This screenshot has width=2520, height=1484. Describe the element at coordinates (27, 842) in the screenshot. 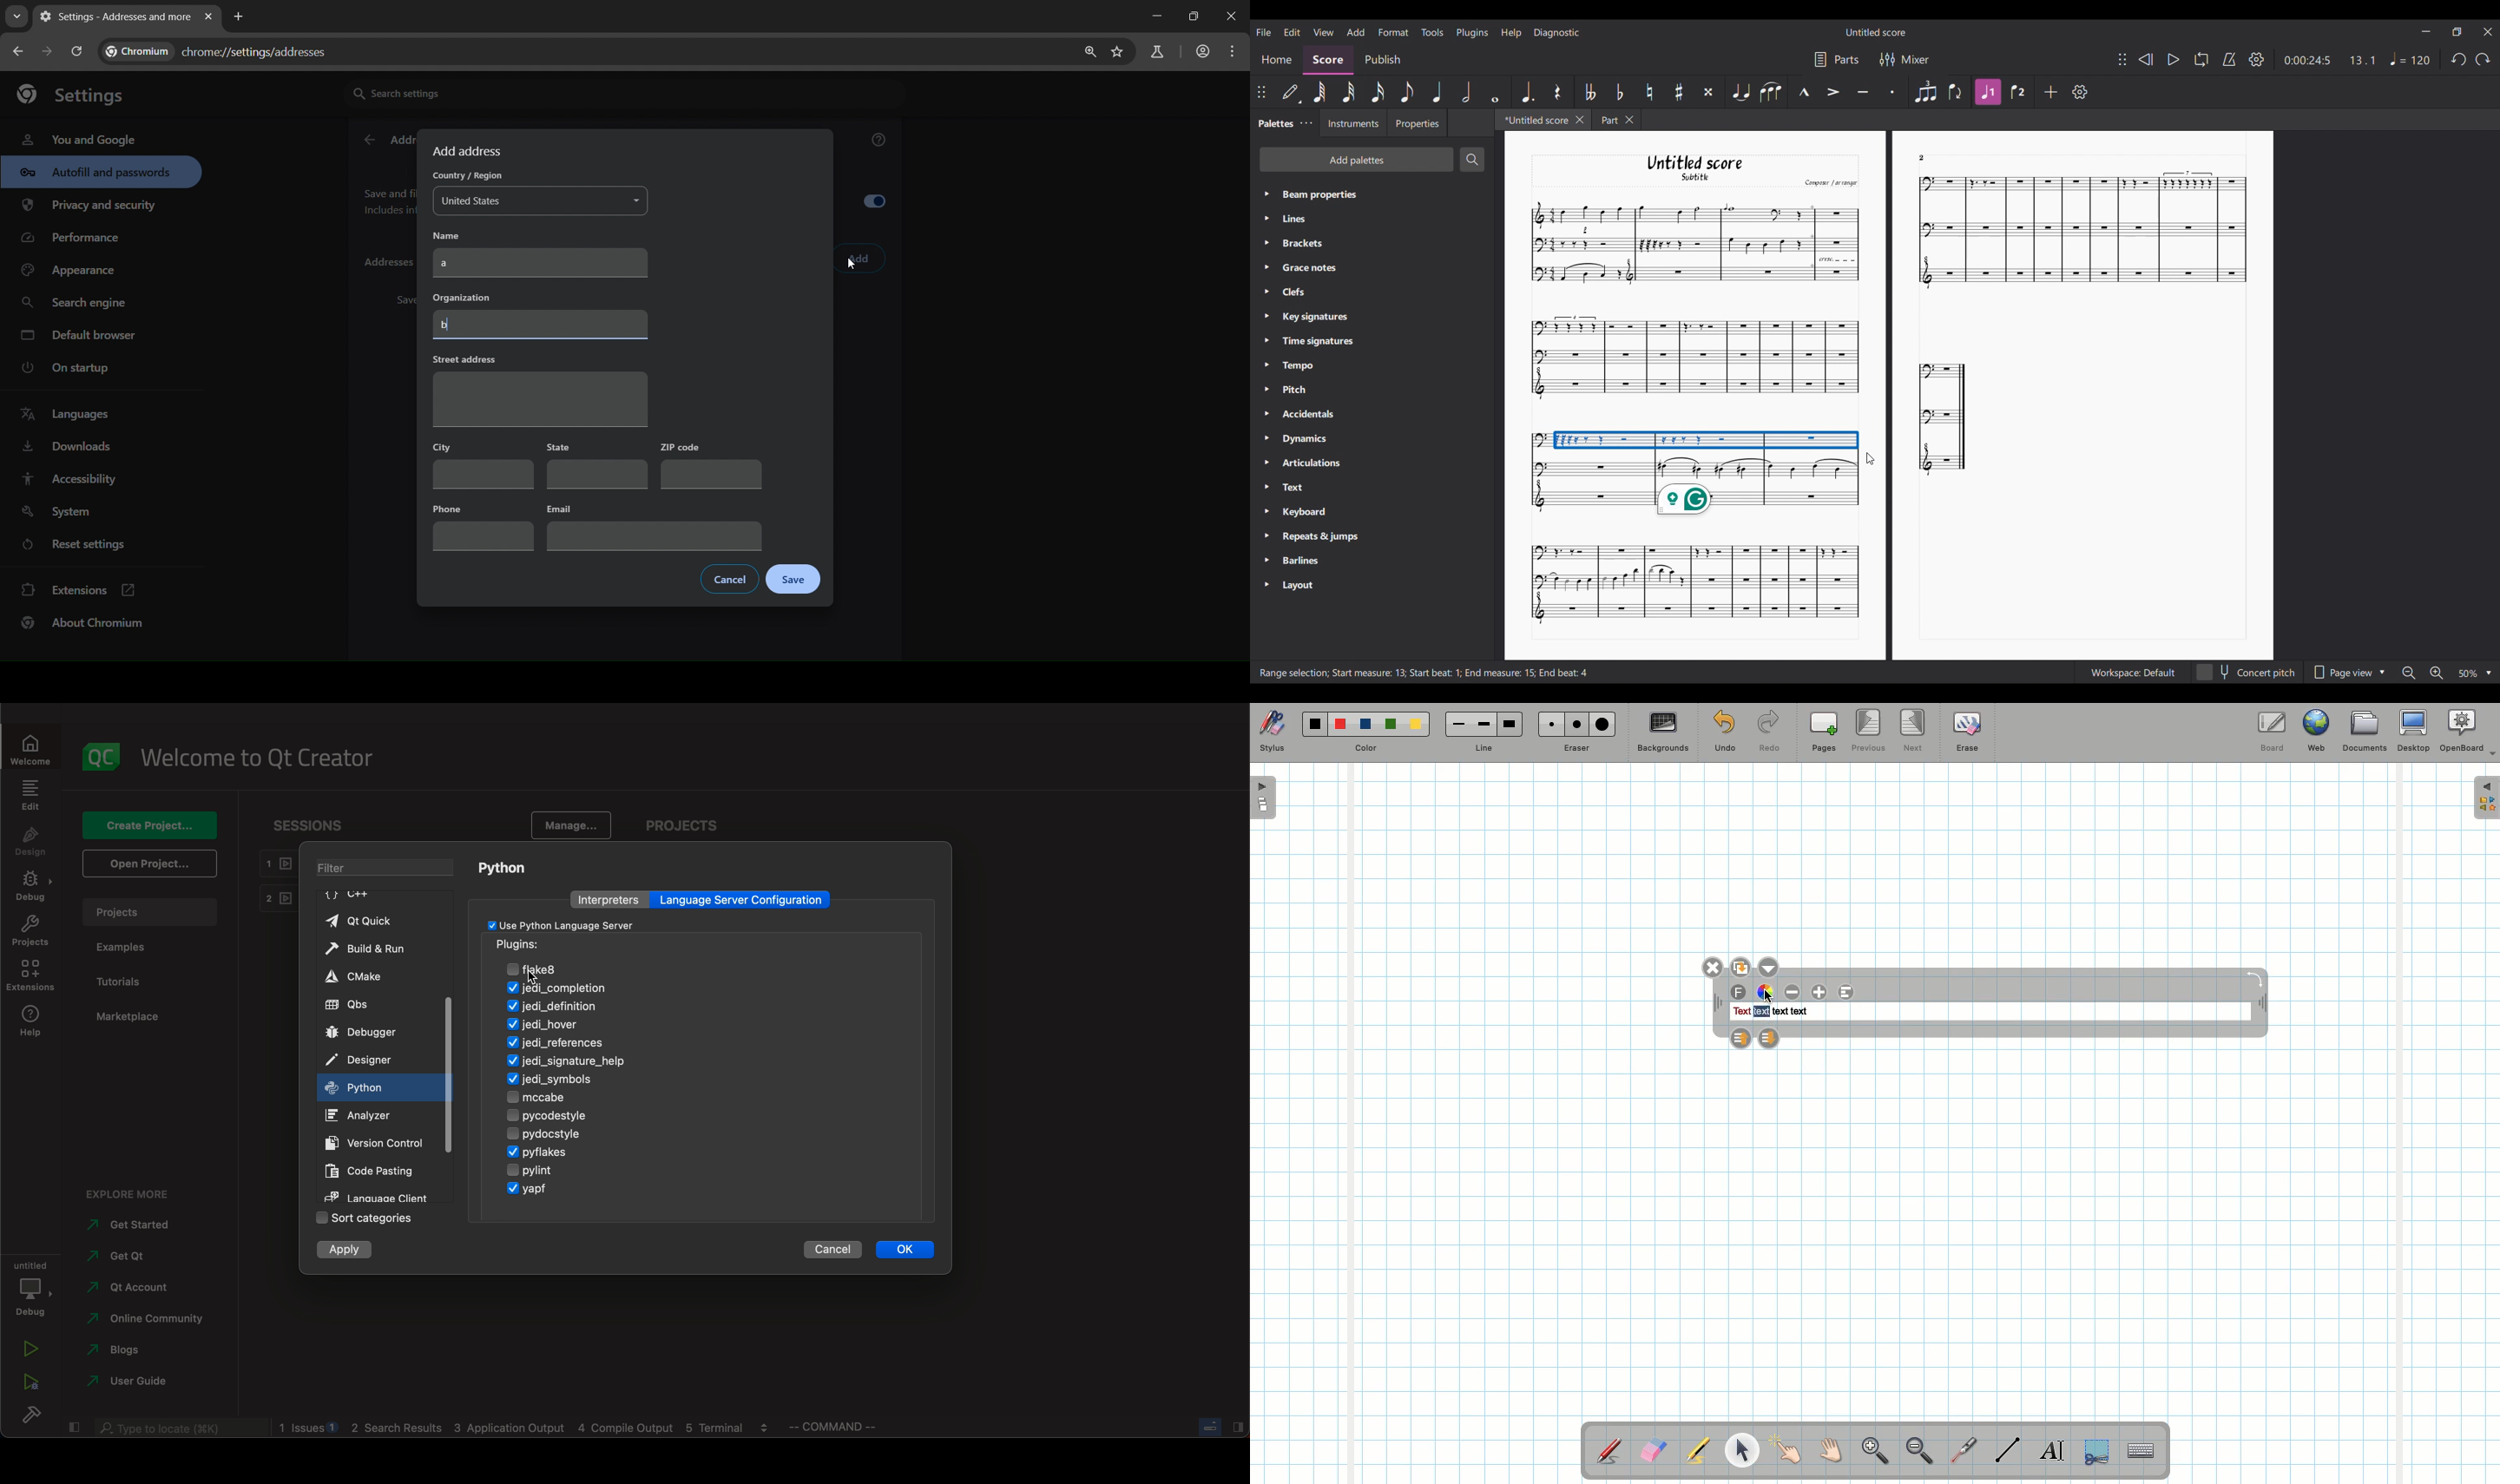

I see `design` at that location.